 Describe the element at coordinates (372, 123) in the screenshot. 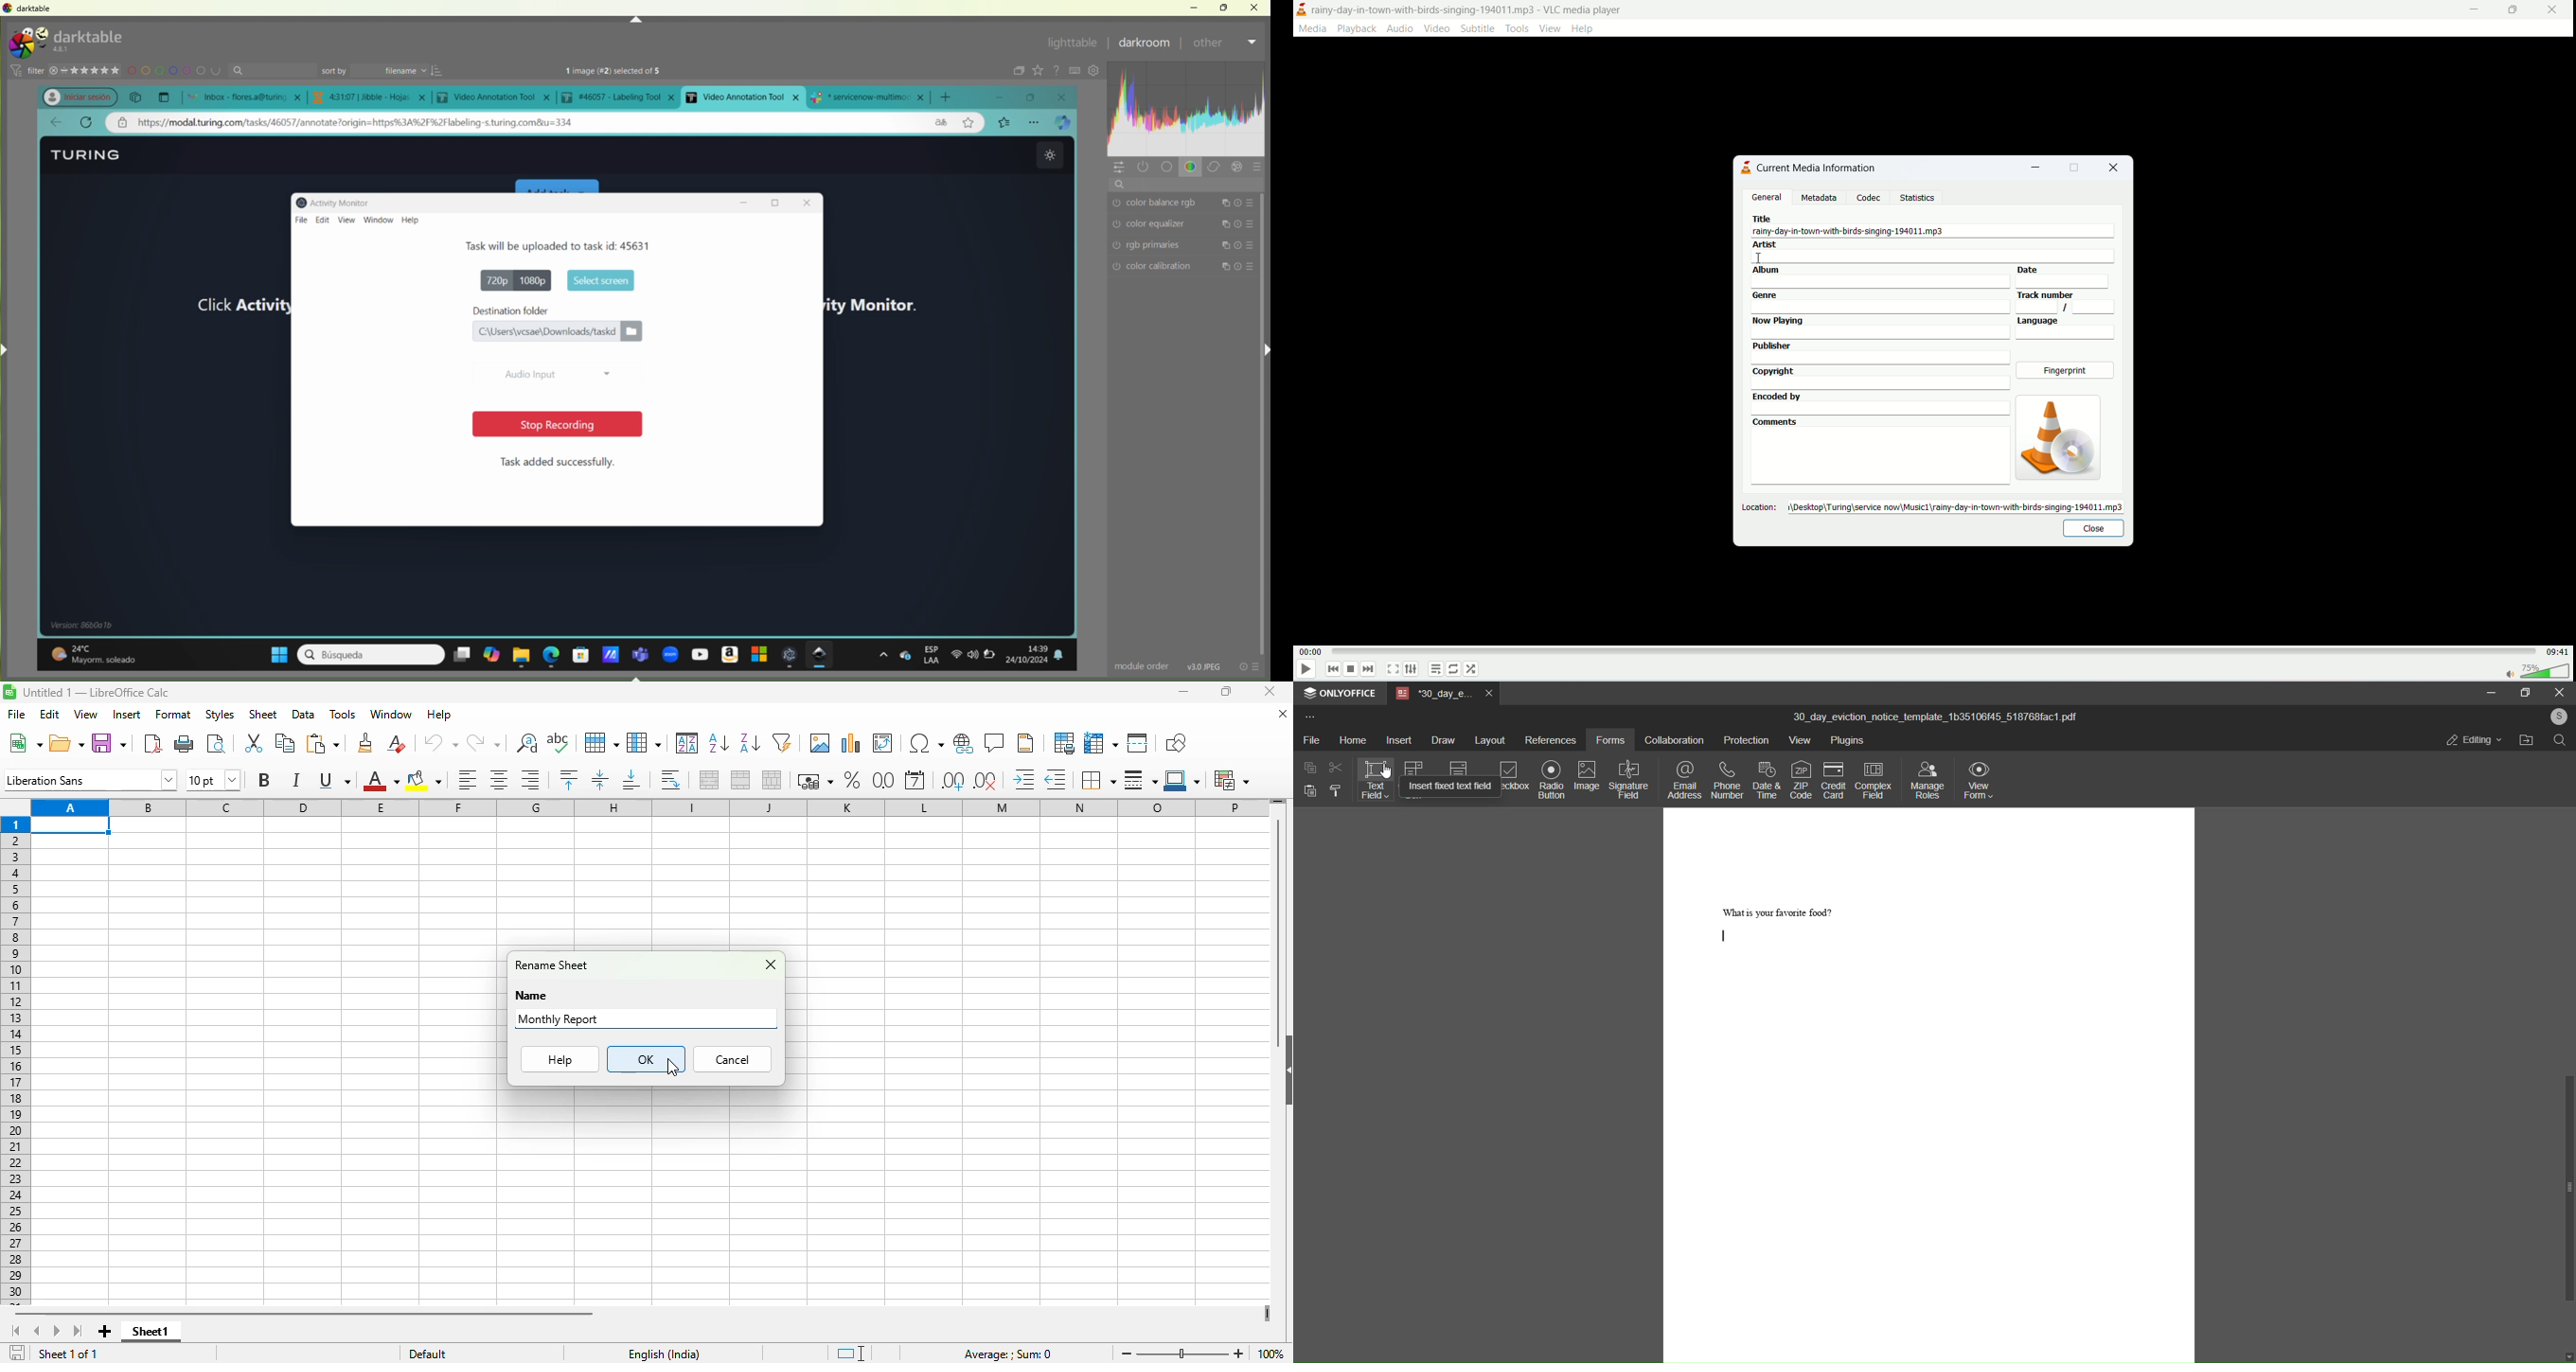

I see `web address` at that location.